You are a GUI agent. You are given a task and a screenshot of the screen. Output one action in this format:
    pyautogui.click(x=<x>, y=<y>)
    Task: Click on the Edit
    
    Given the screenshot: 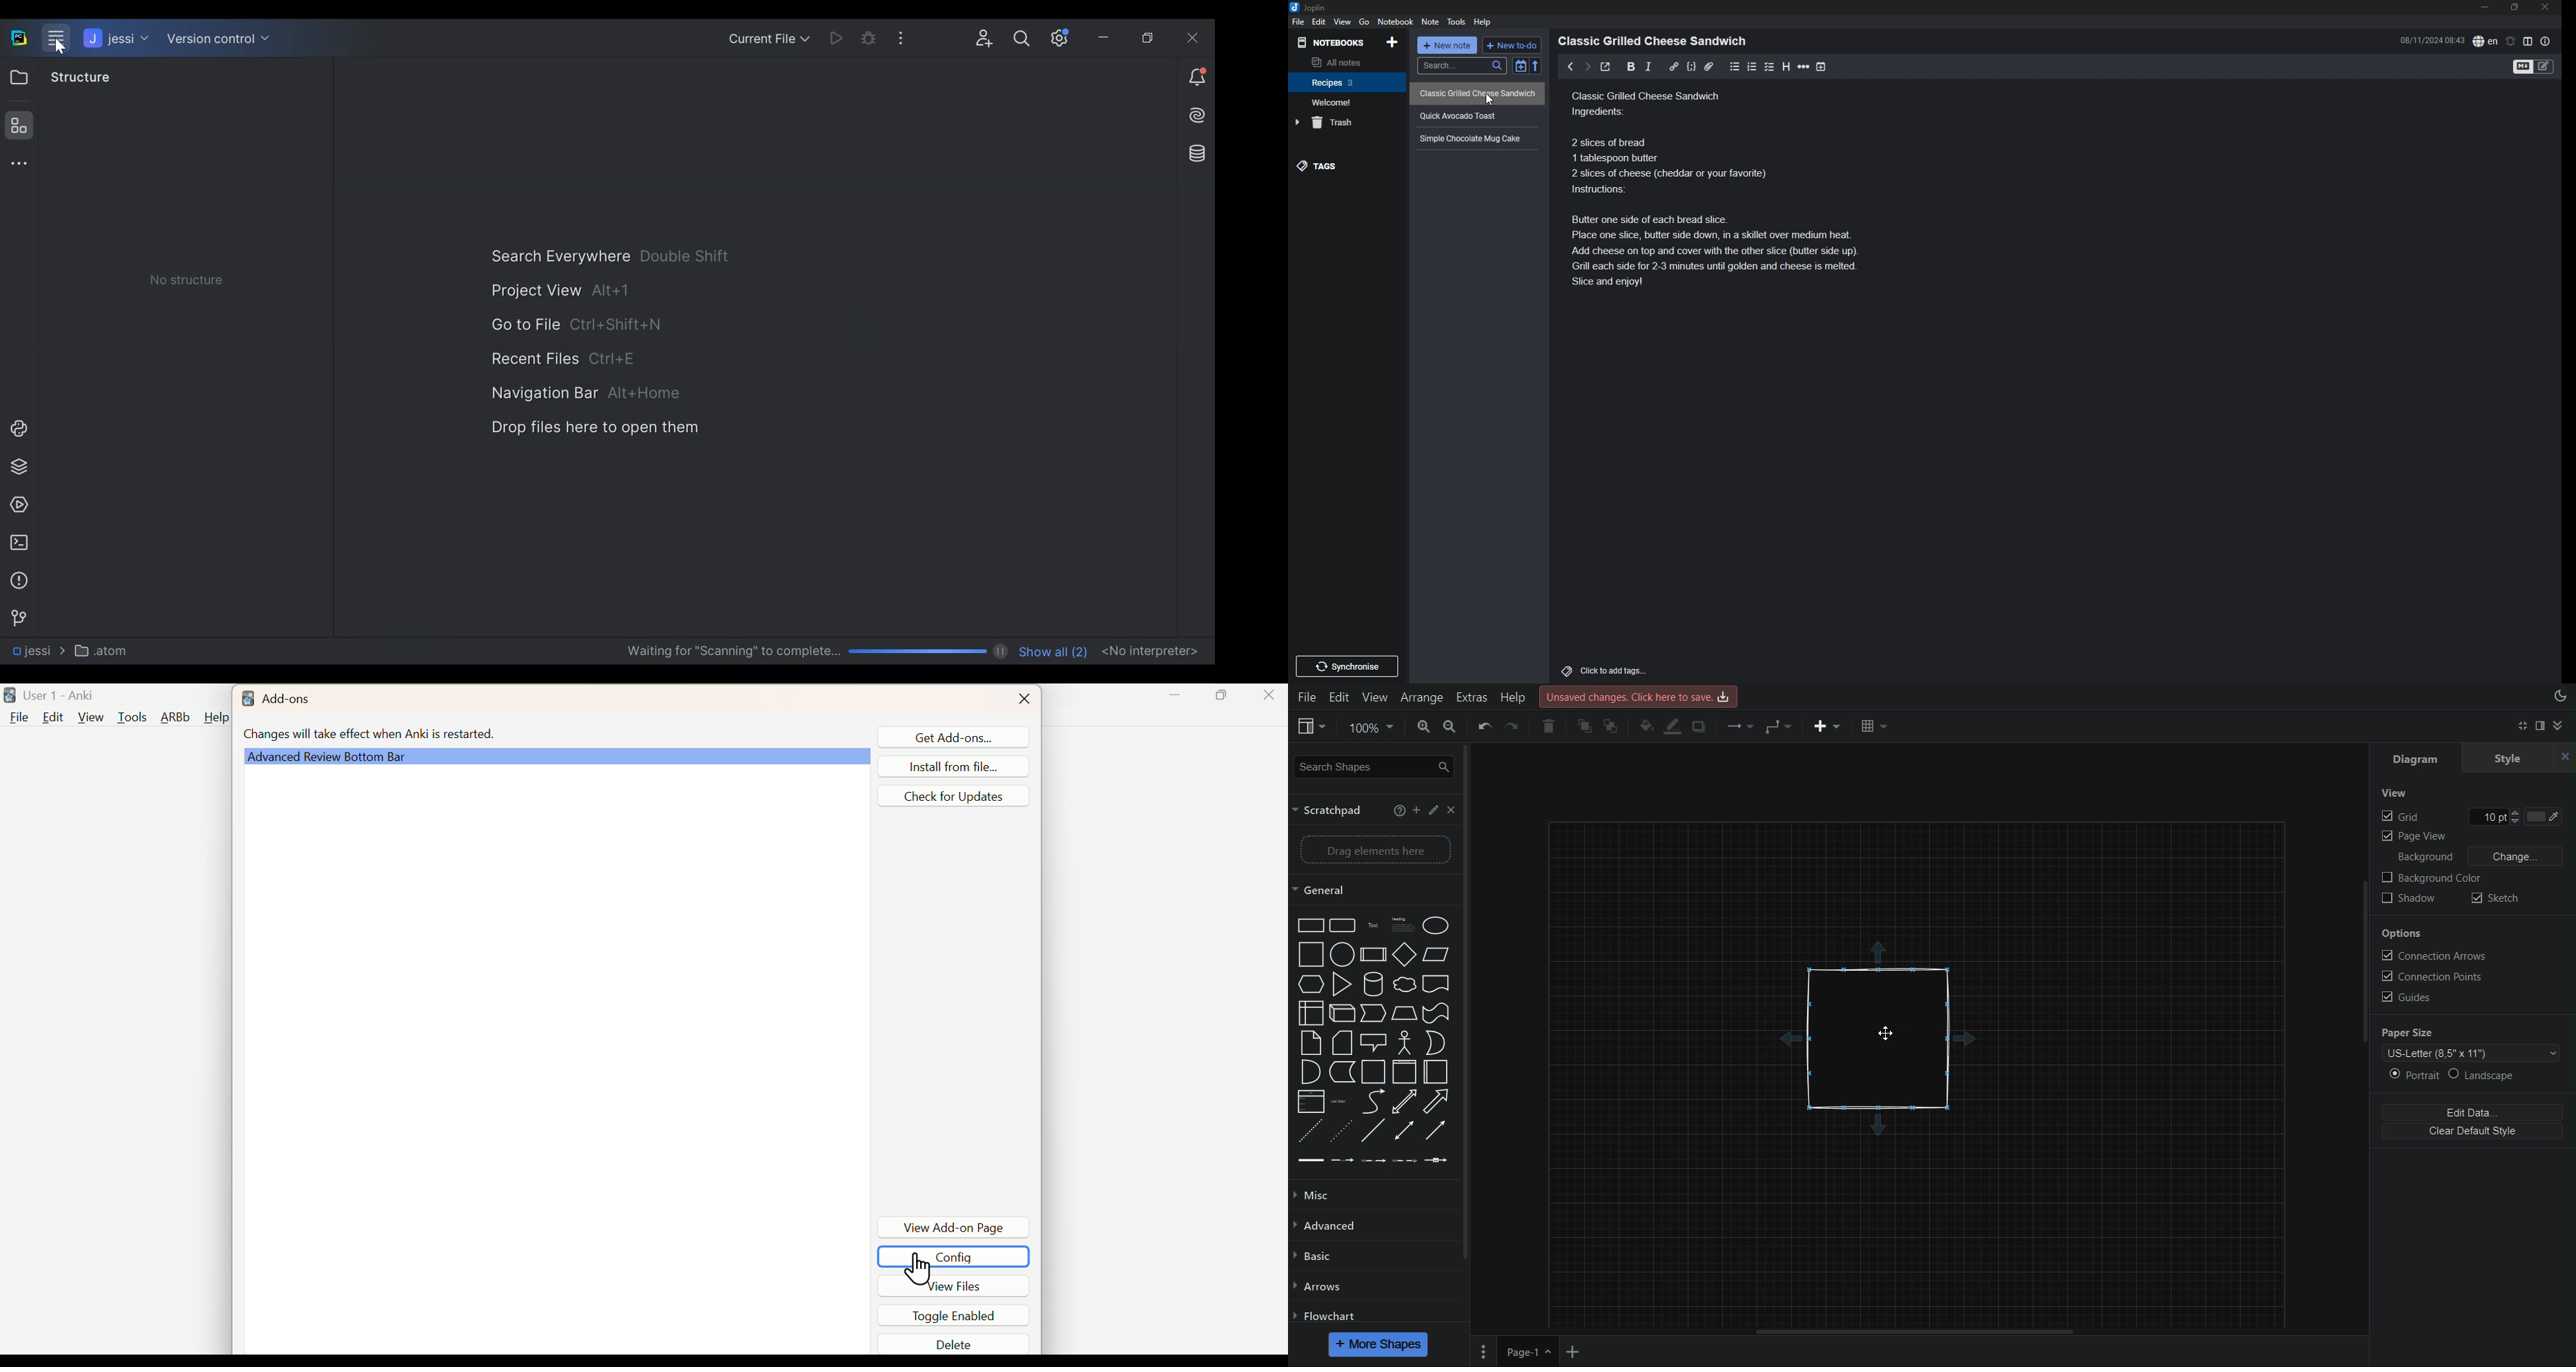 What is the action you would take?
    pyautogui.click(x=52, y=718)
    